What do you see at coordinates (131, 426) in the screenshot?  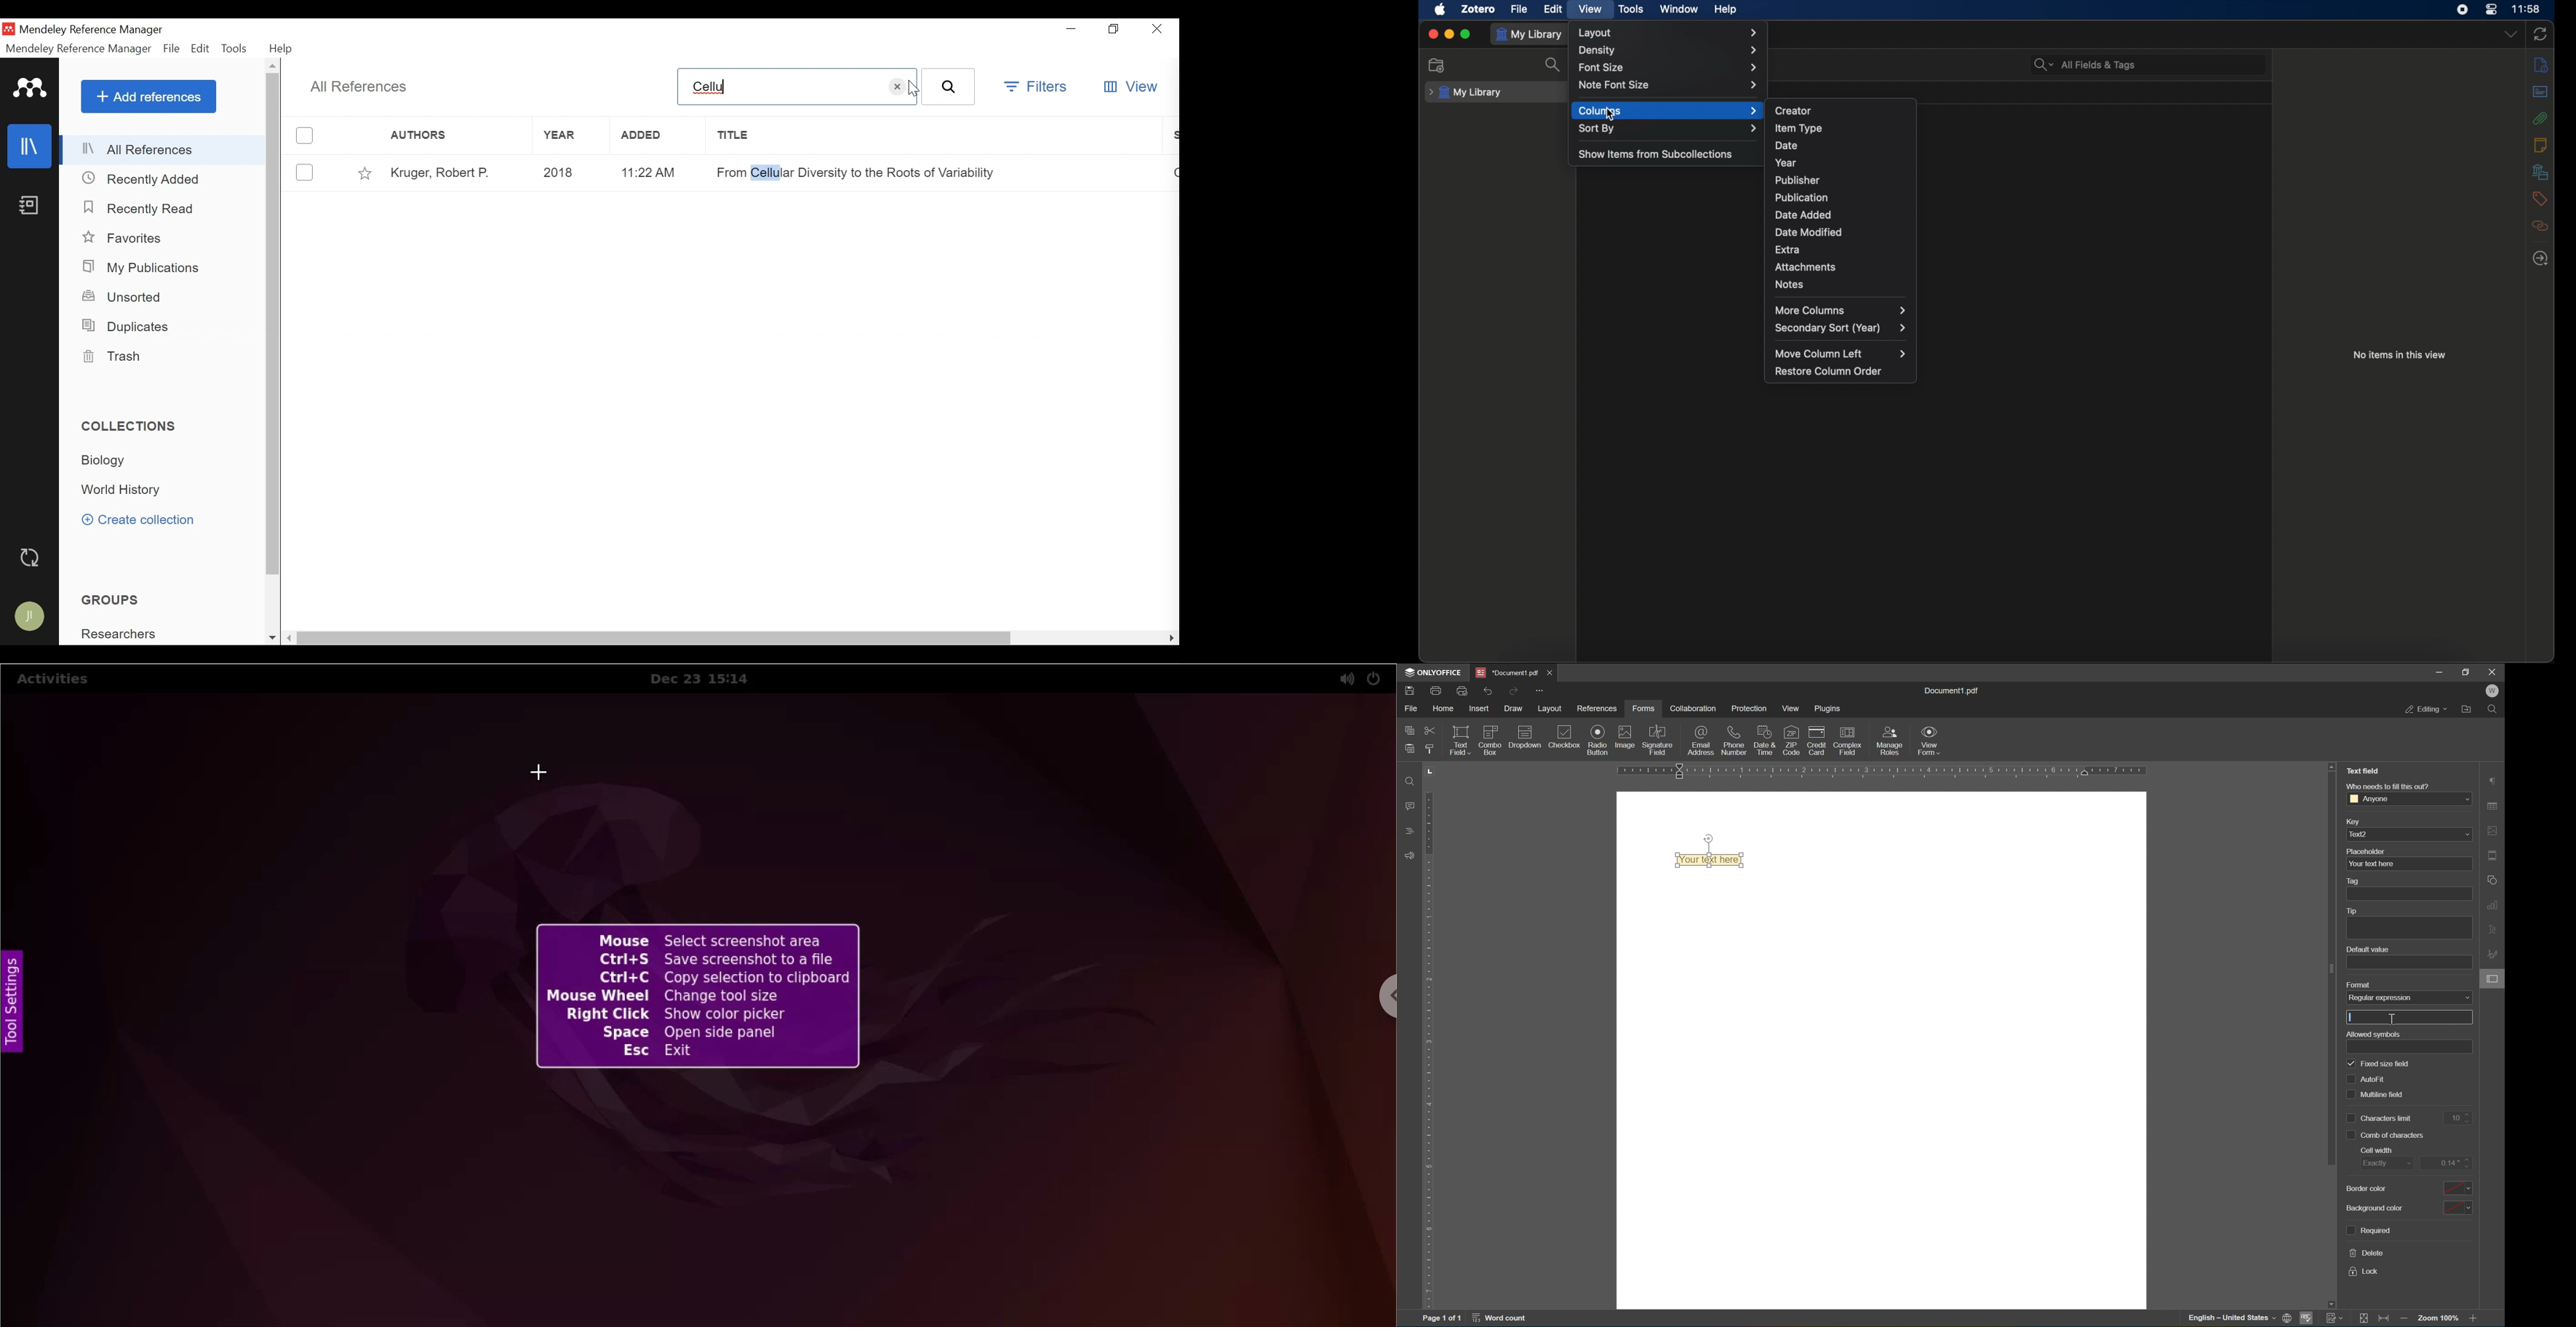 I see `Collection` at bounding box center [131, 426].